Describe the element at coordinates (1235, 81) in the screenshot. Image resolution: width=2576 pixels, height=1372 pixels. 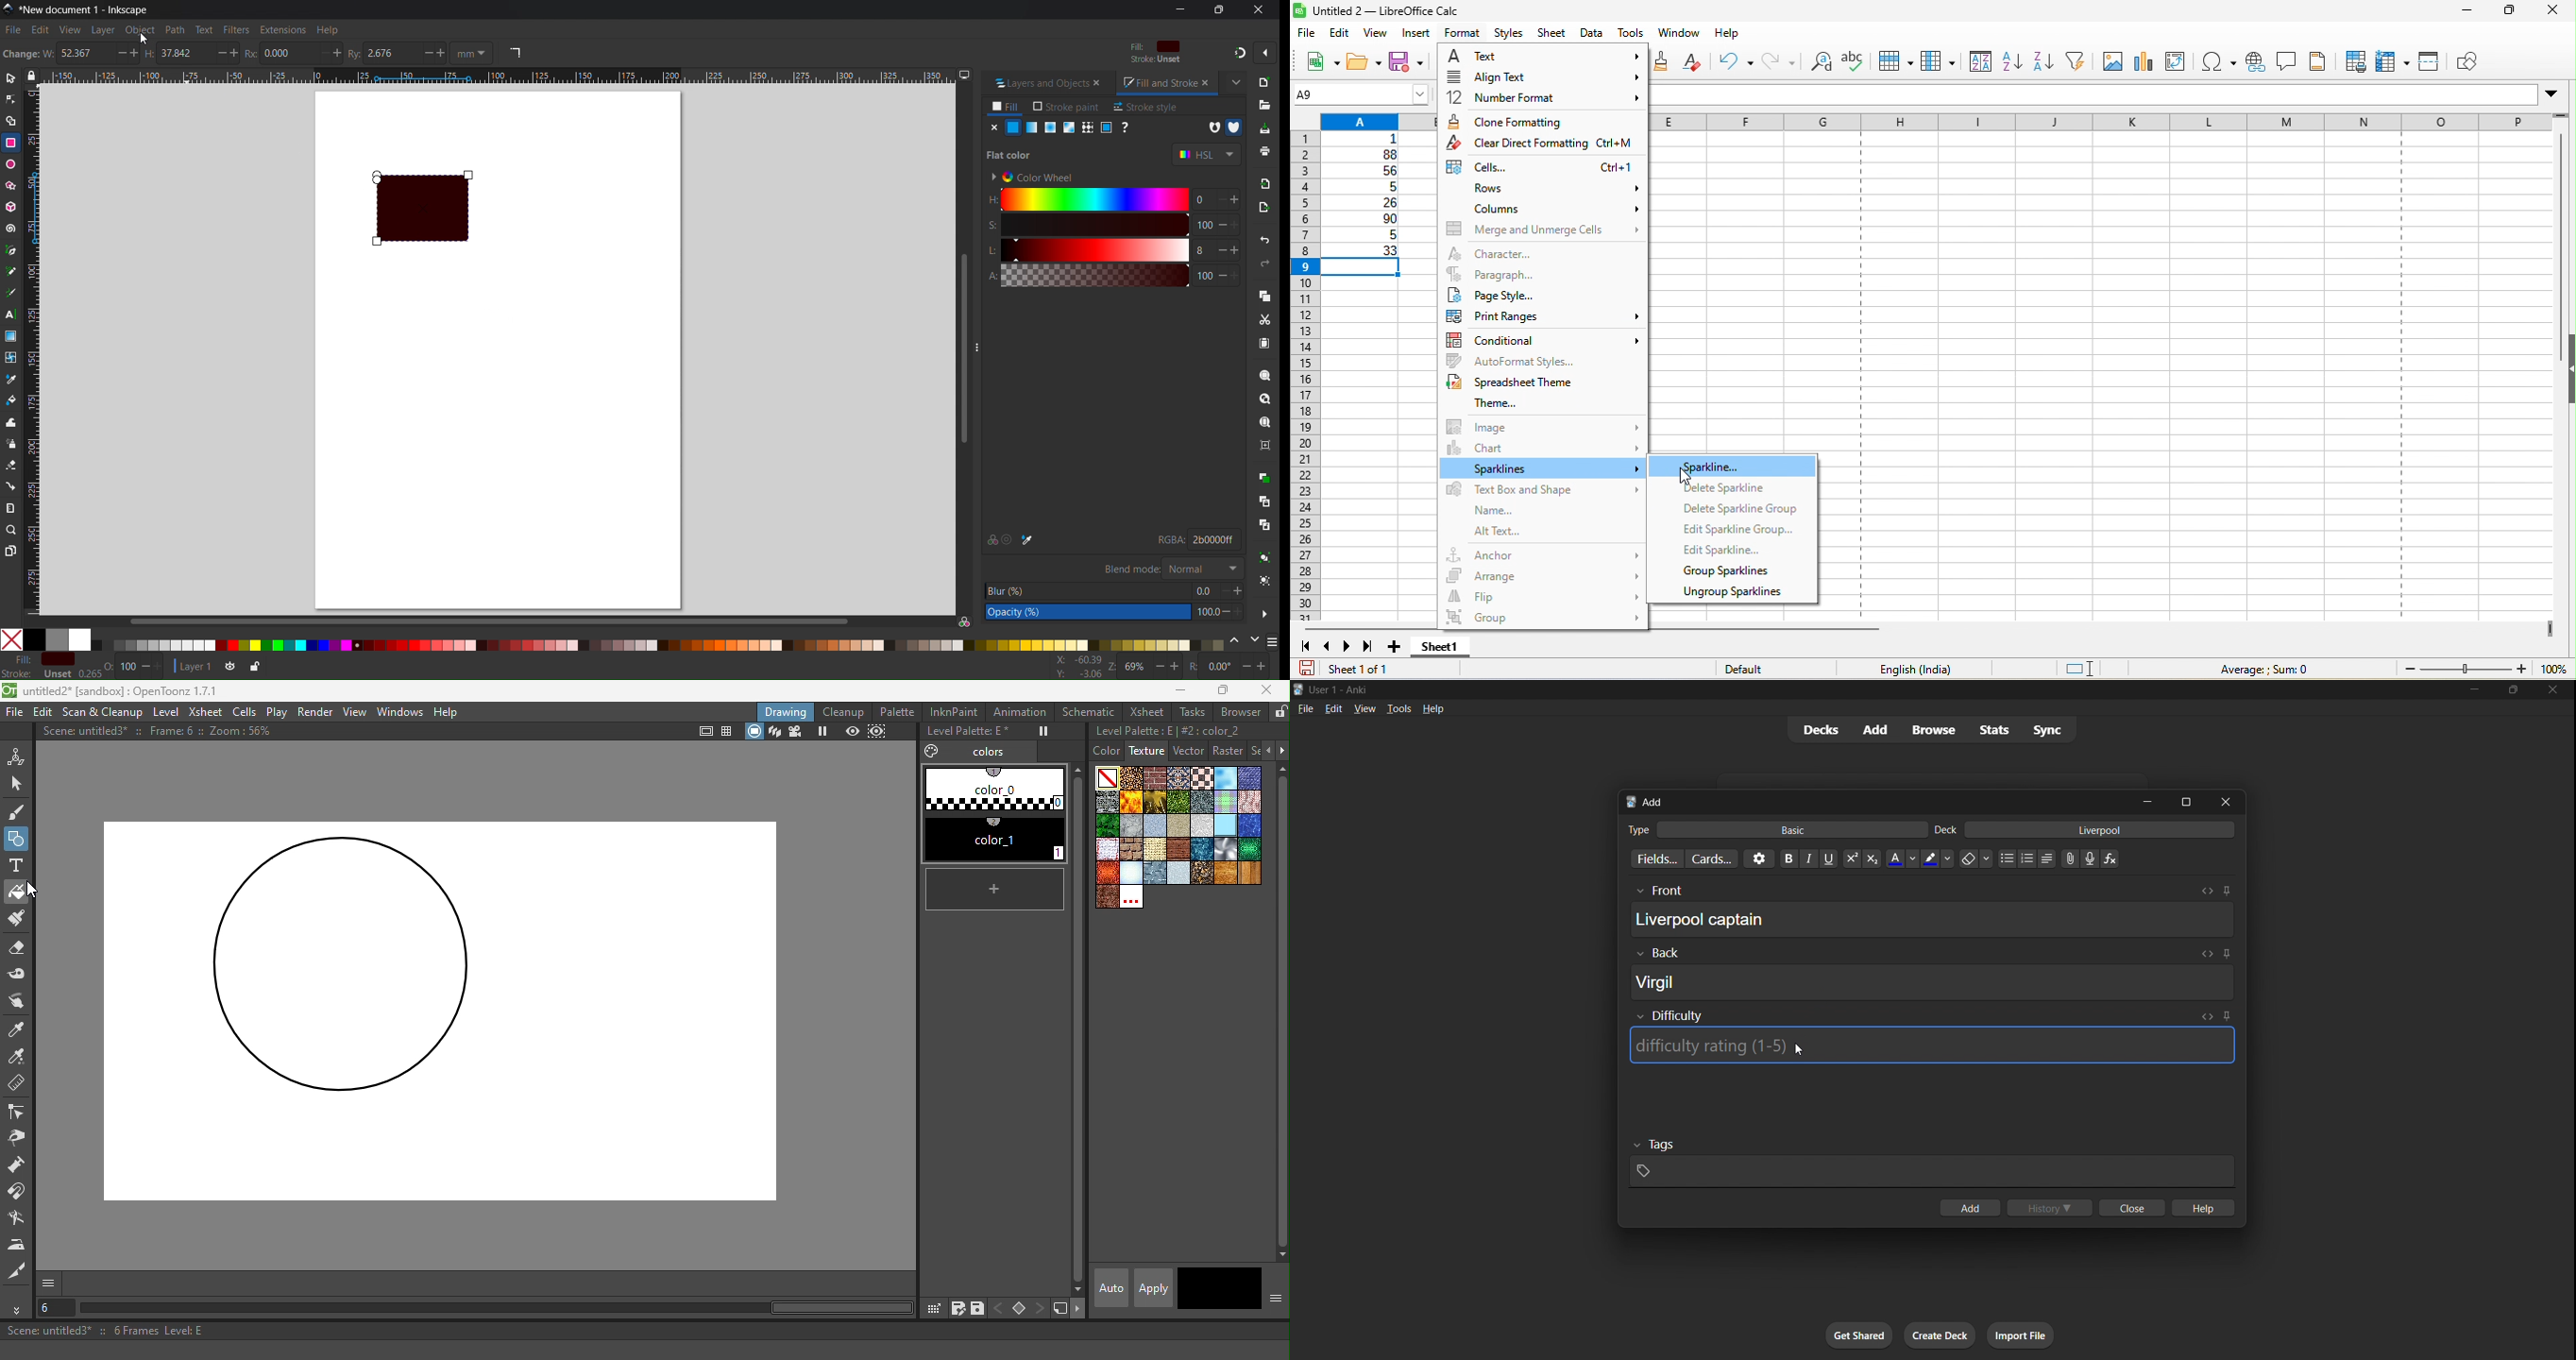
I see `Close current tab` at that location.